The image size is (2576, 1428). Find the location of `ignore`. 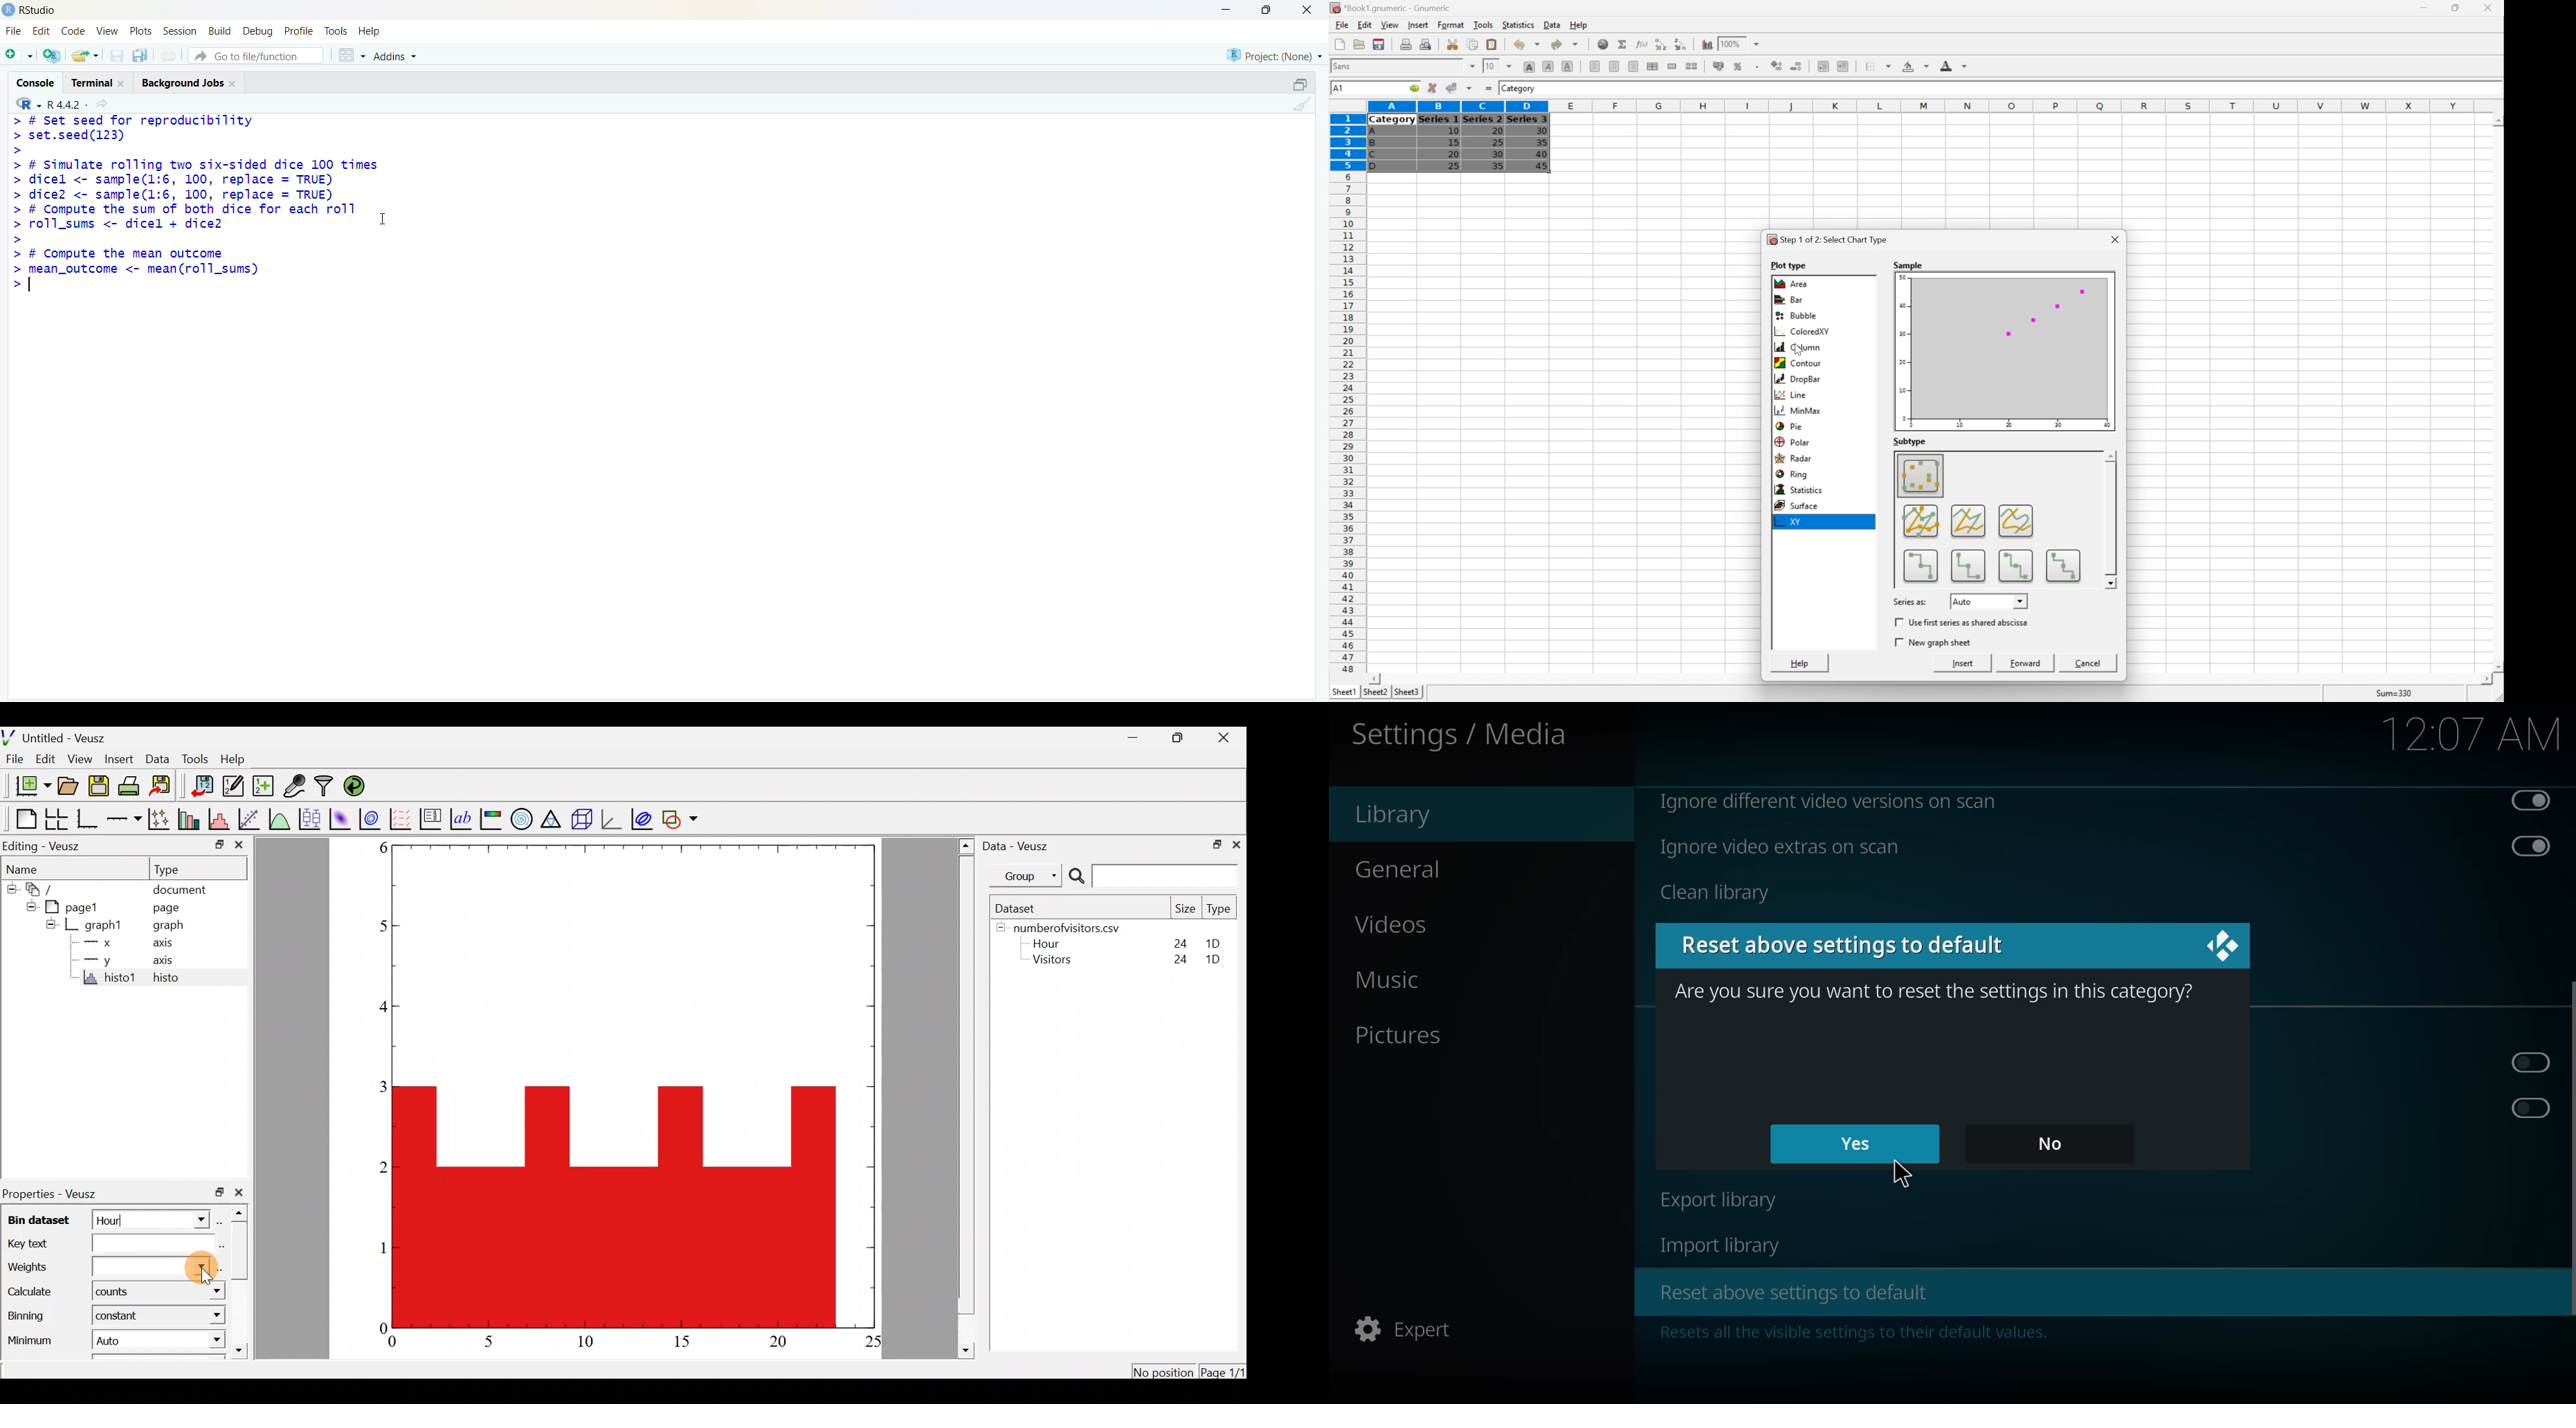

ignore is located at coordinates (1782, 847).